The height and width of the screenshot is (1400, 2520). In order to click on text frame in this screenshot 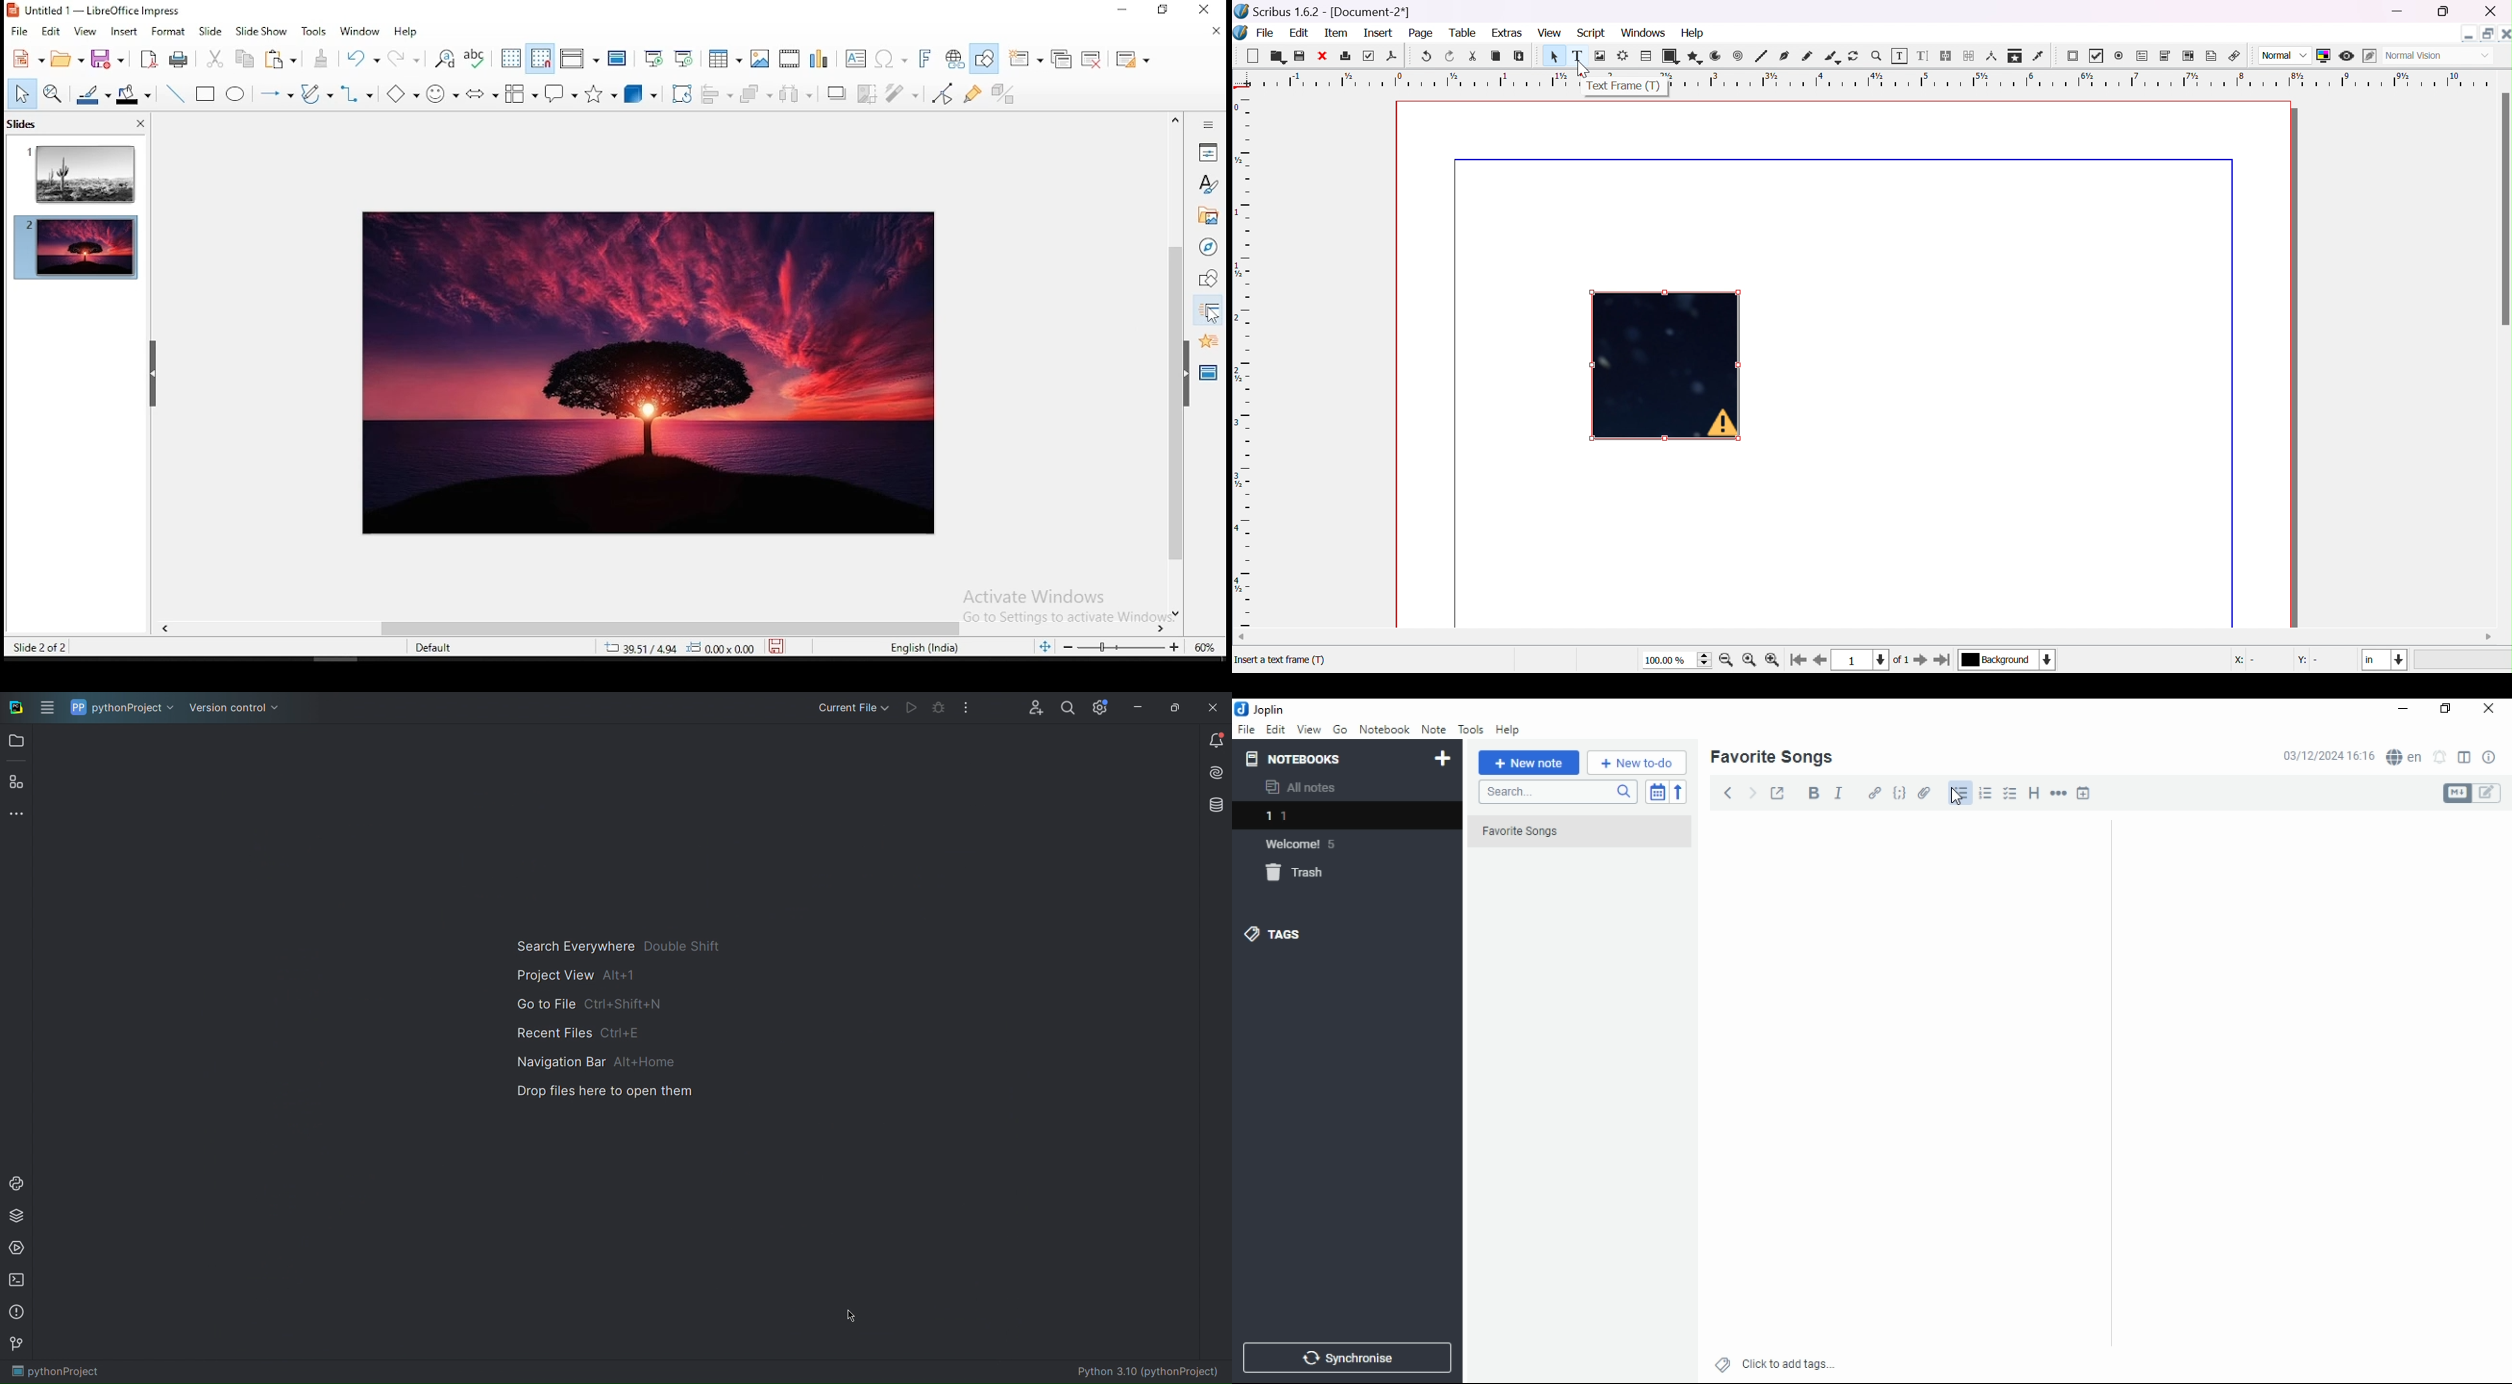, I will do `click(1577, 56)`.